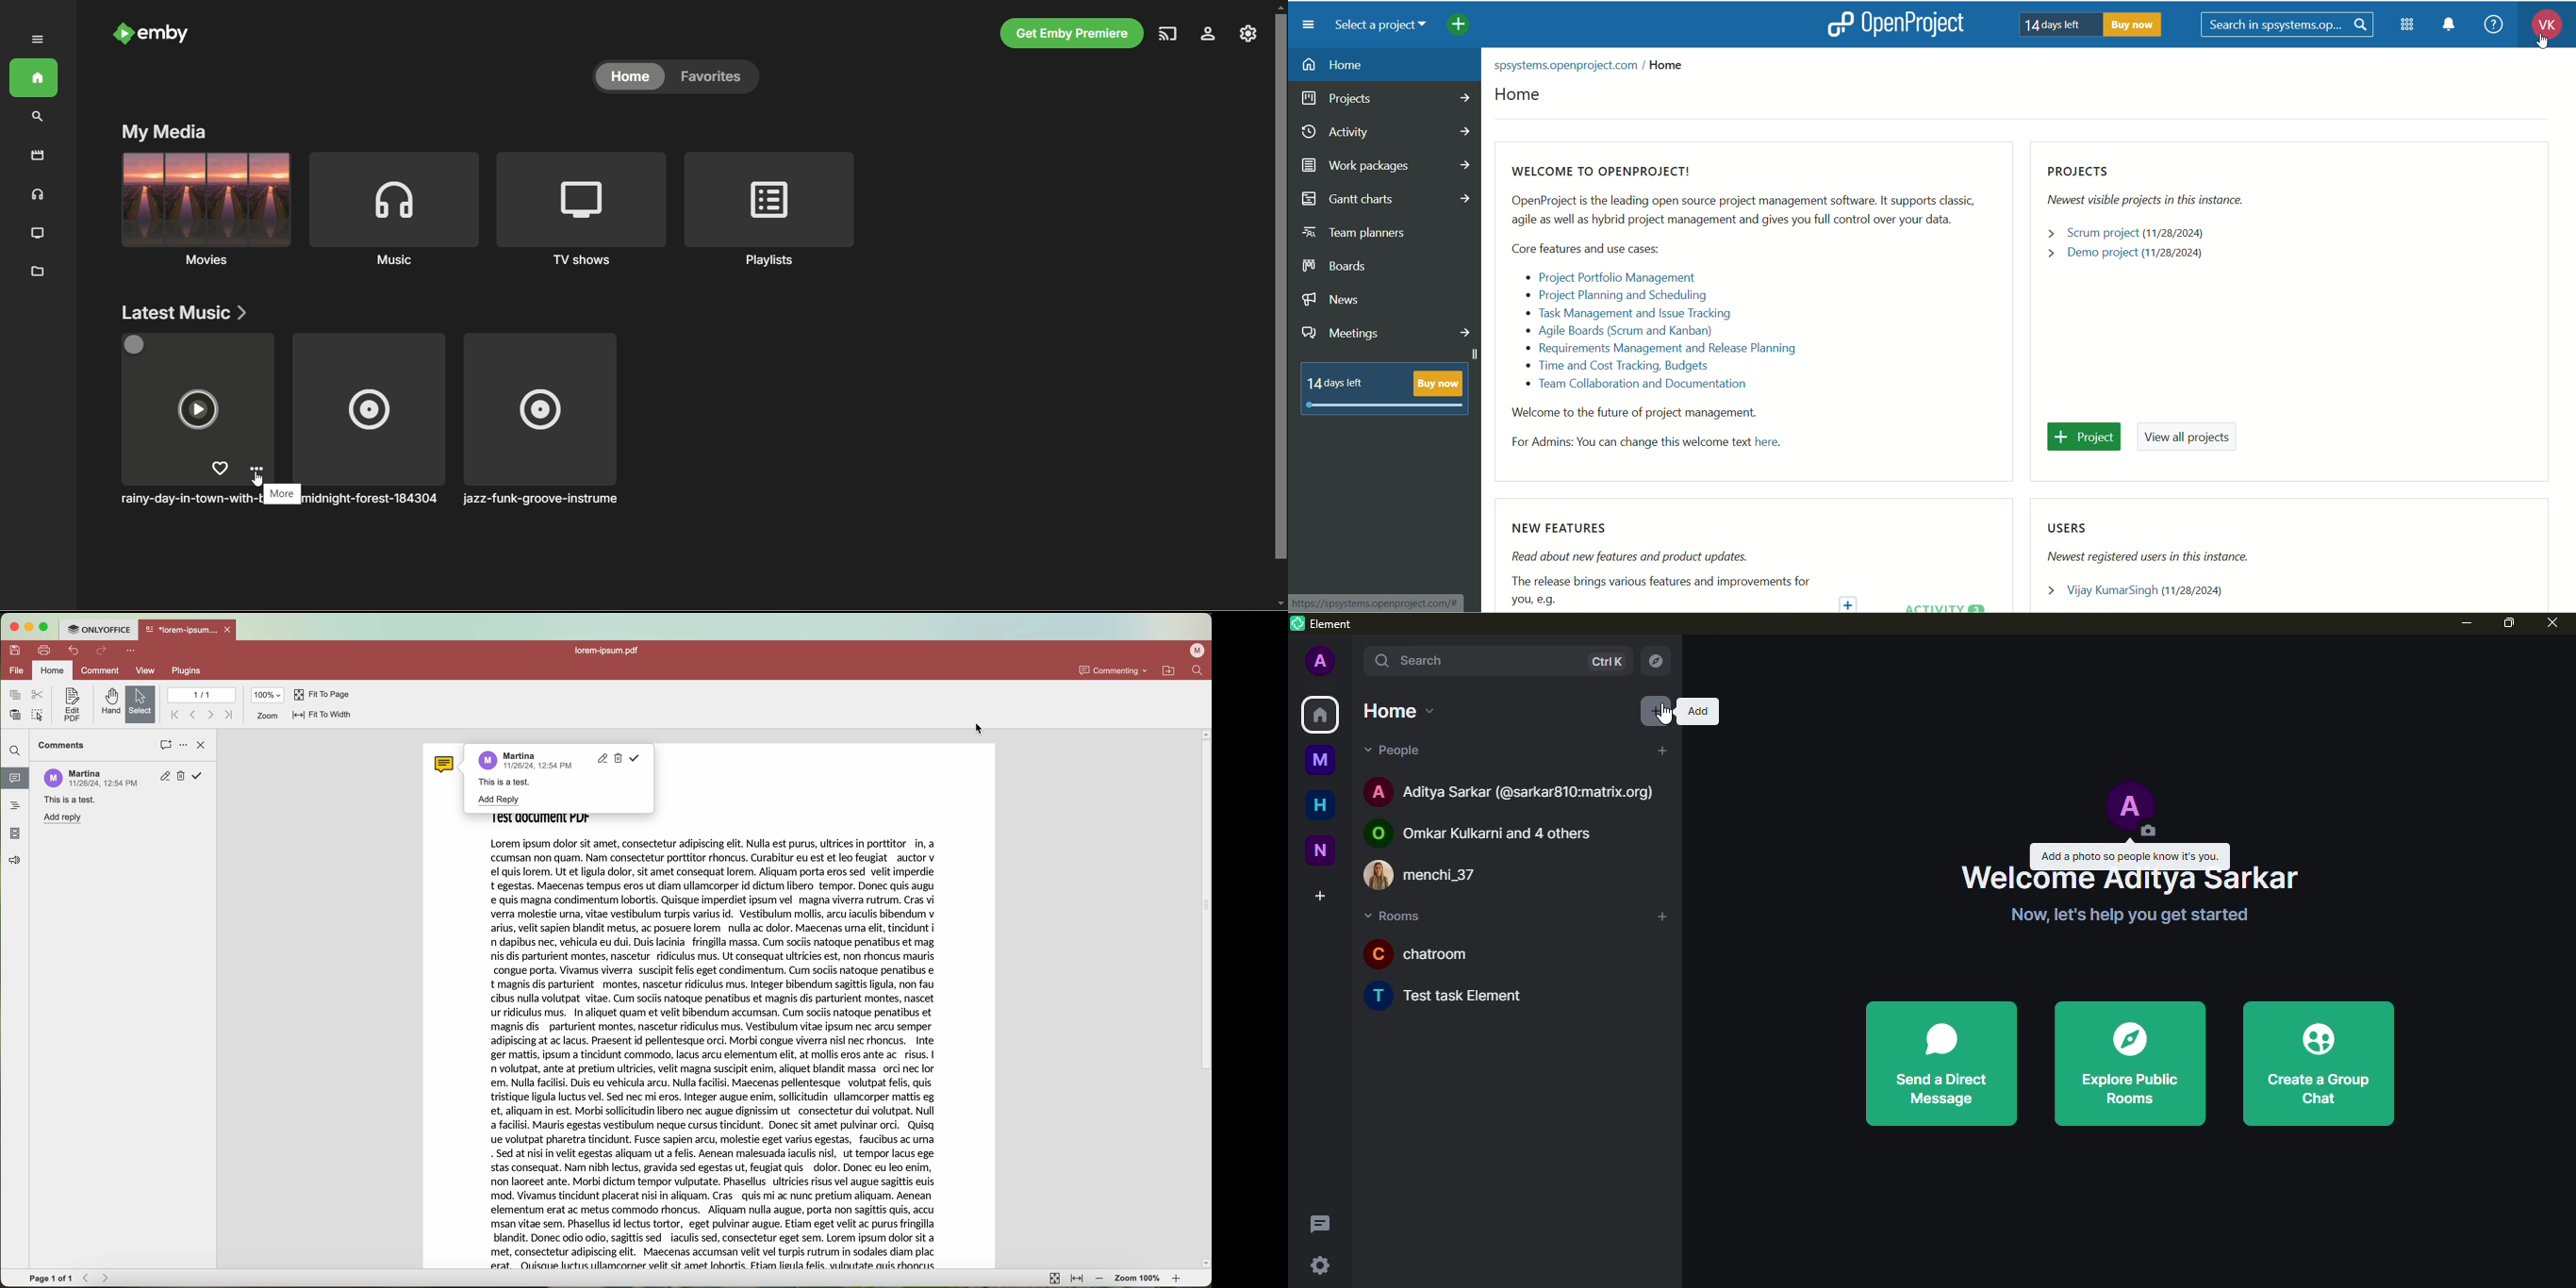 The width and height of the screenshot is (2576, 1288). I want to click on edit comment, so click(600, 760).